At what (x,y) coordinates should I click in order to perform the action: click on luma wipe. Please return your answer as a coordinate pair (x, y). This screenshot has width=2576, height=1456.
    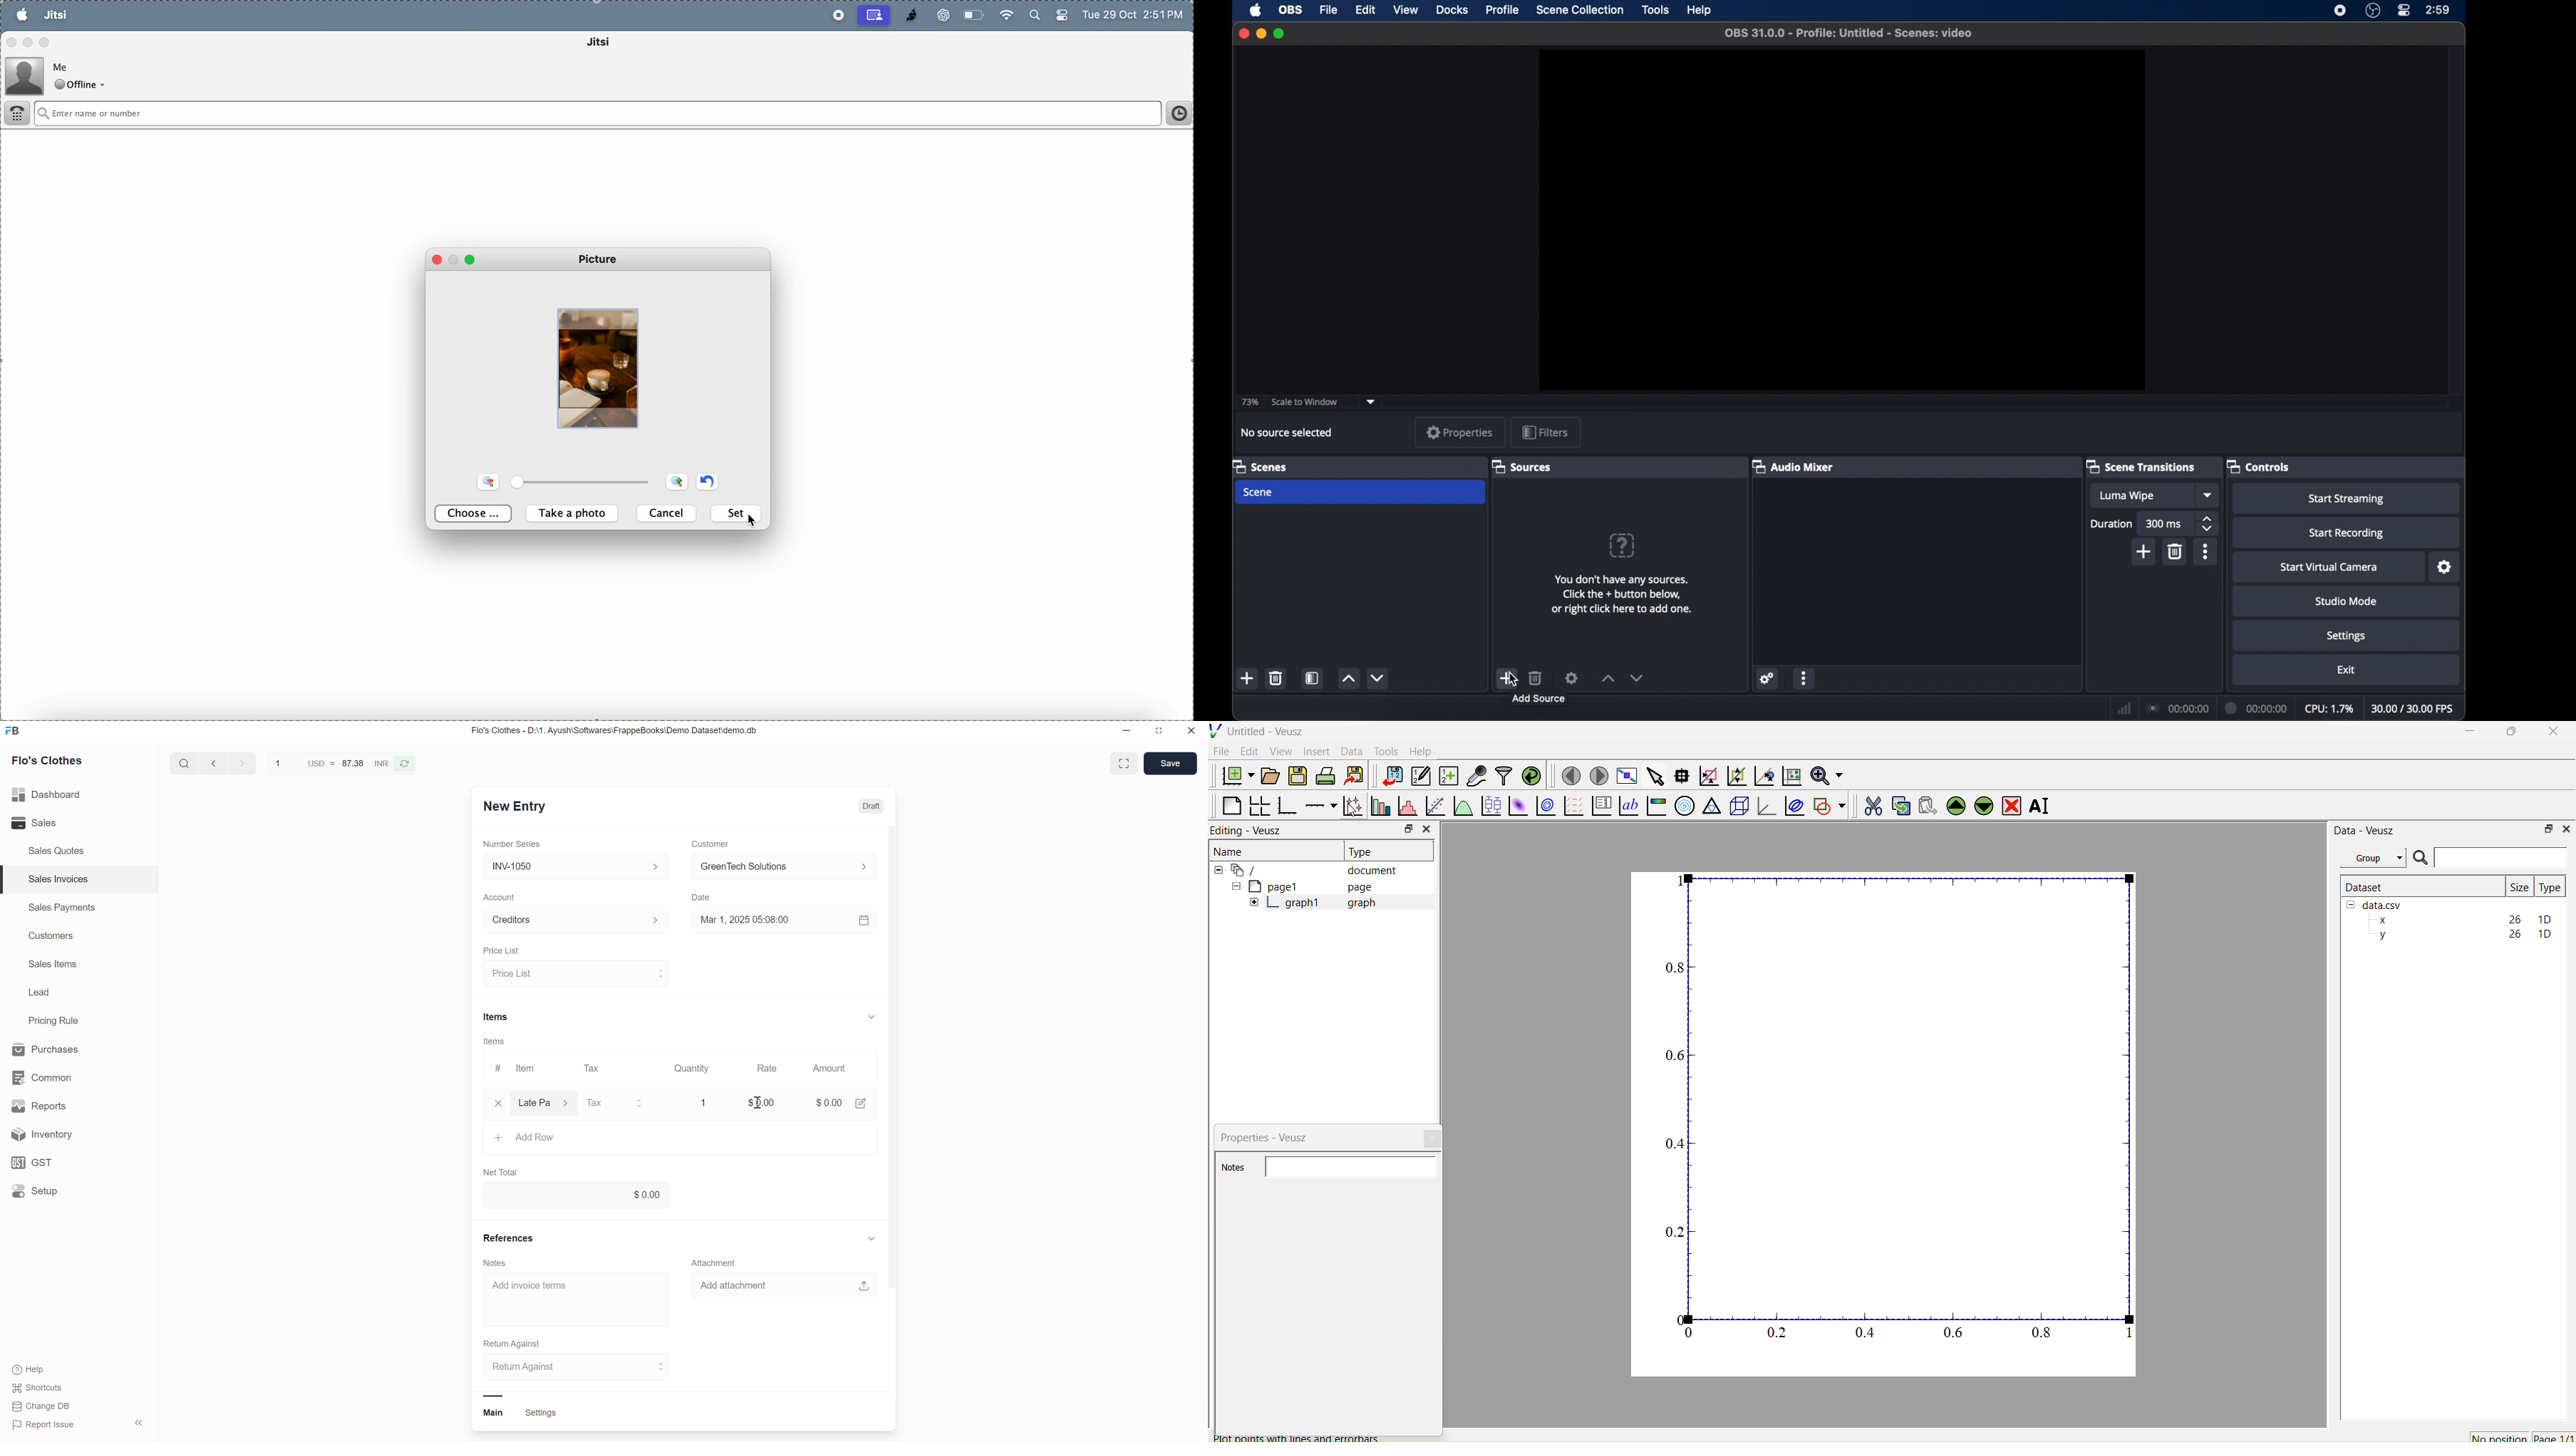
    Looking at the image, I should click on (2128, 495).